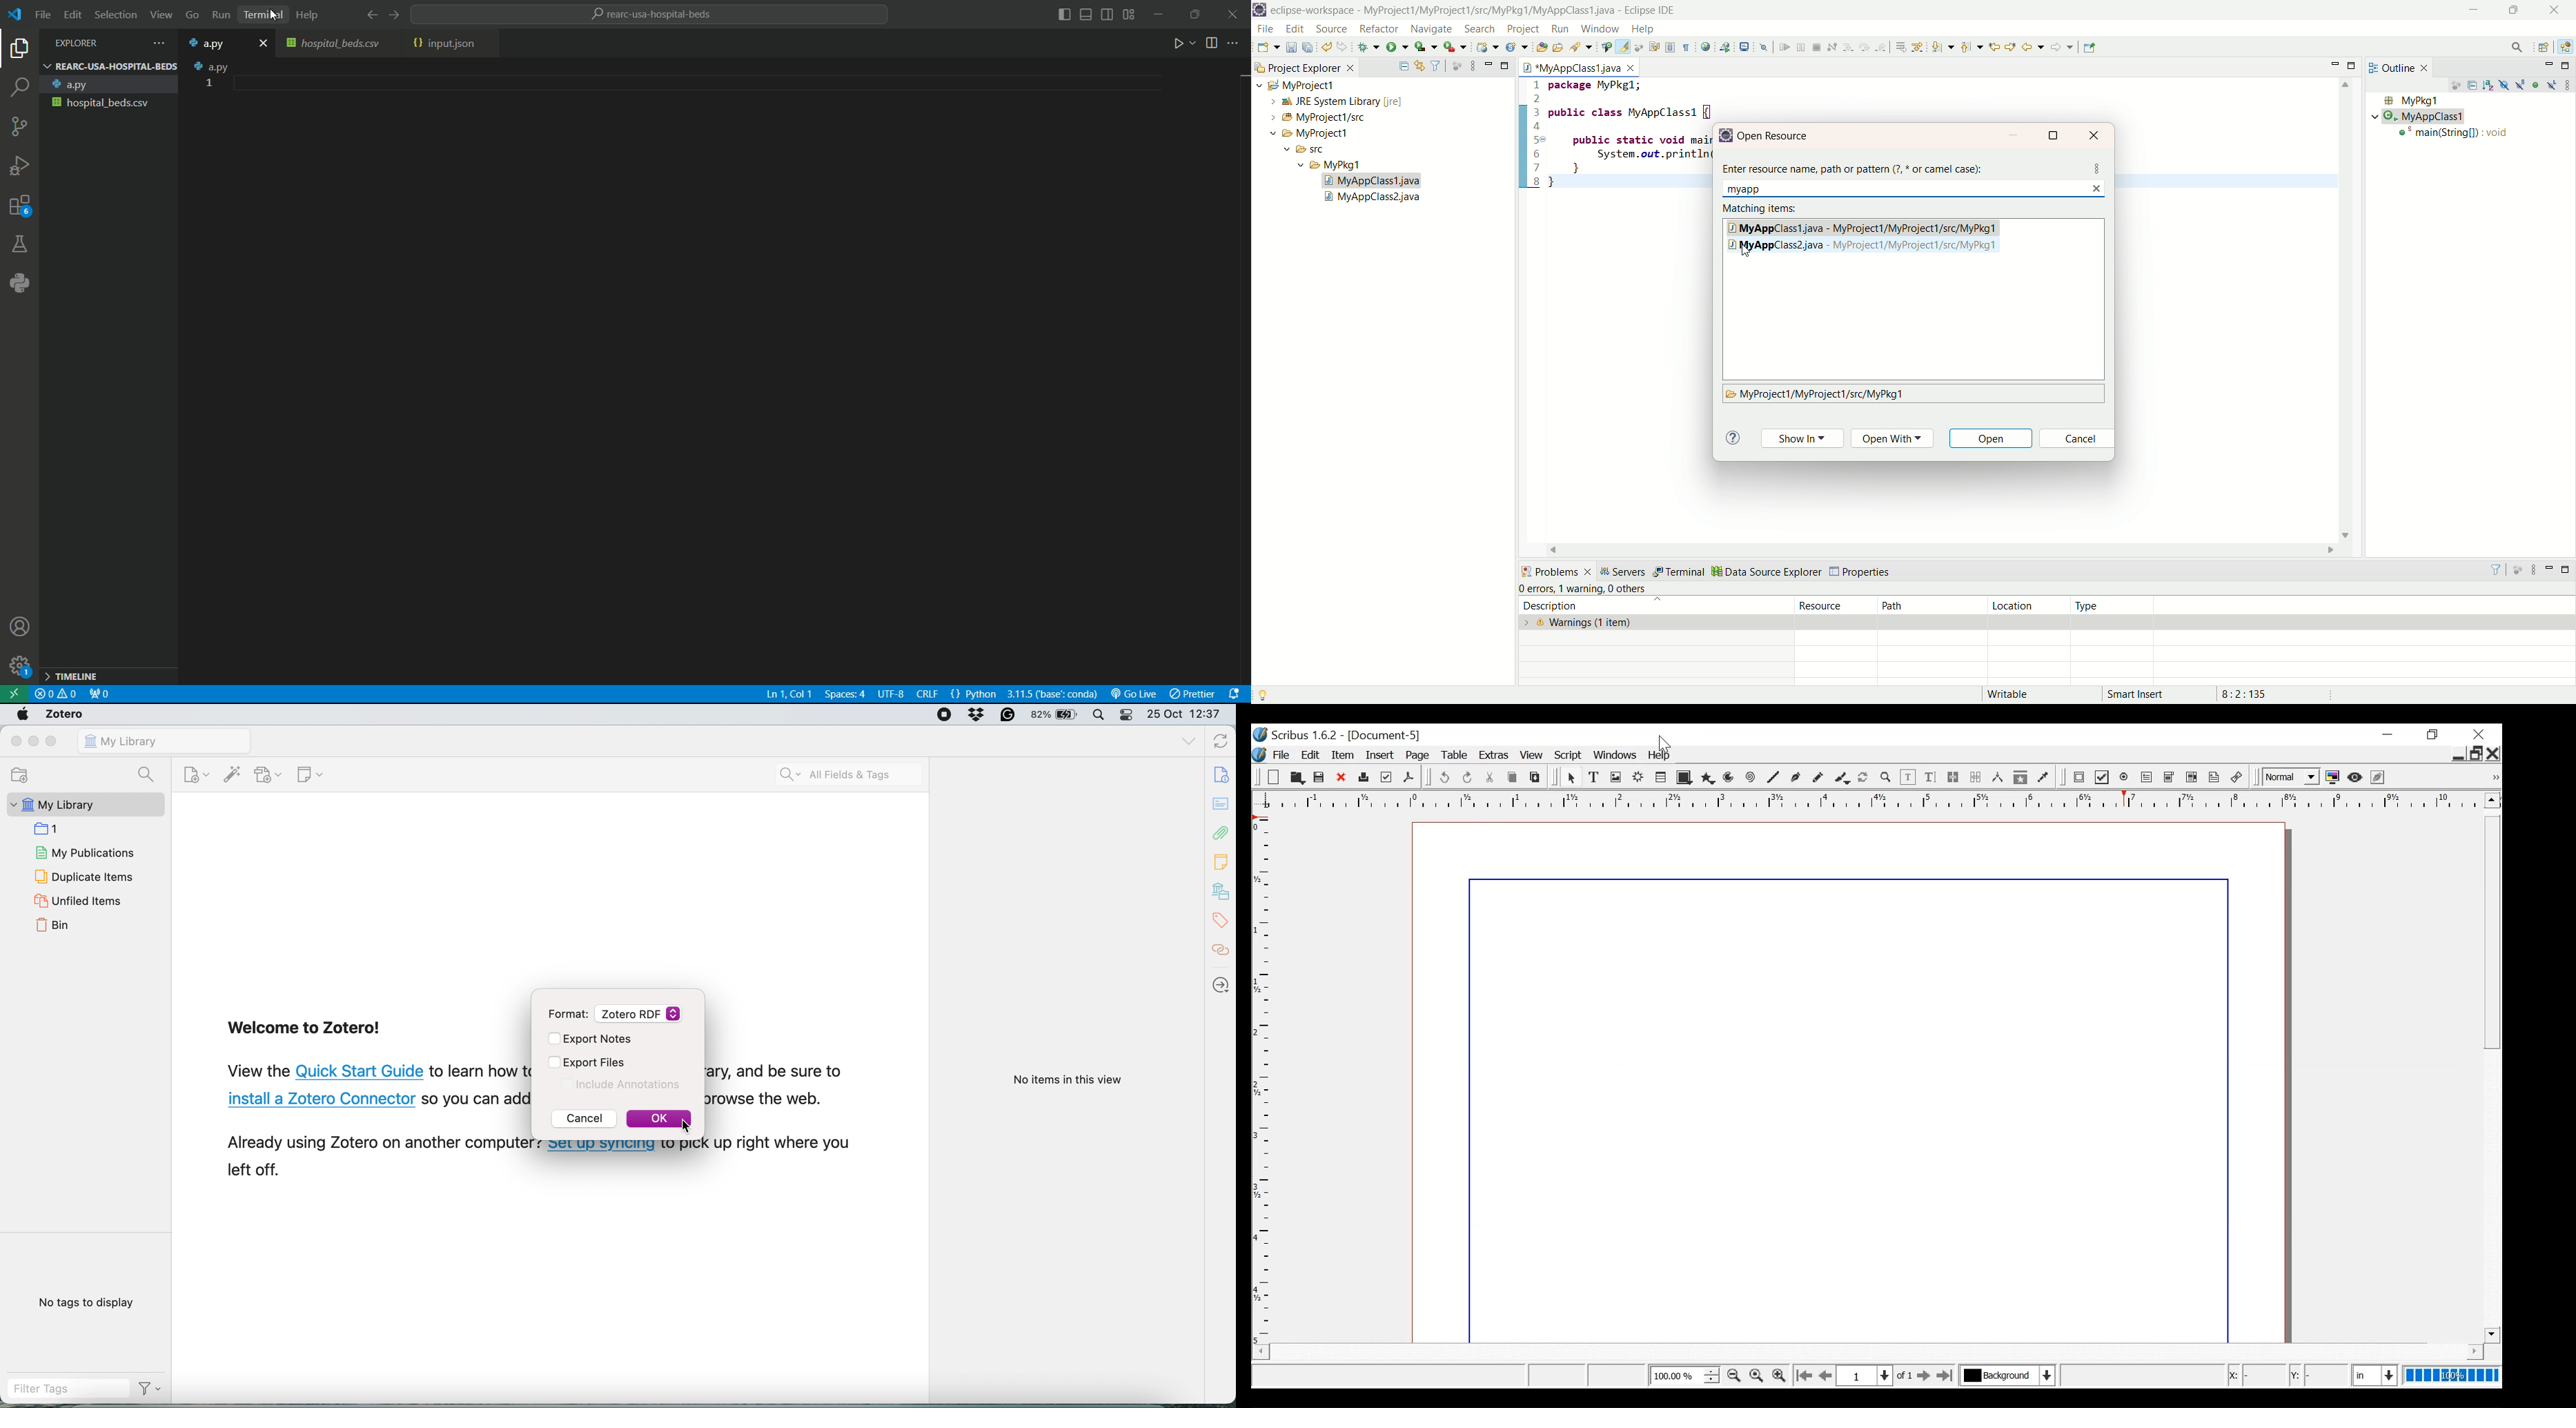  Describe the element at coordinates (1494, 756) in the screenshot. I see `Extras` at that location.